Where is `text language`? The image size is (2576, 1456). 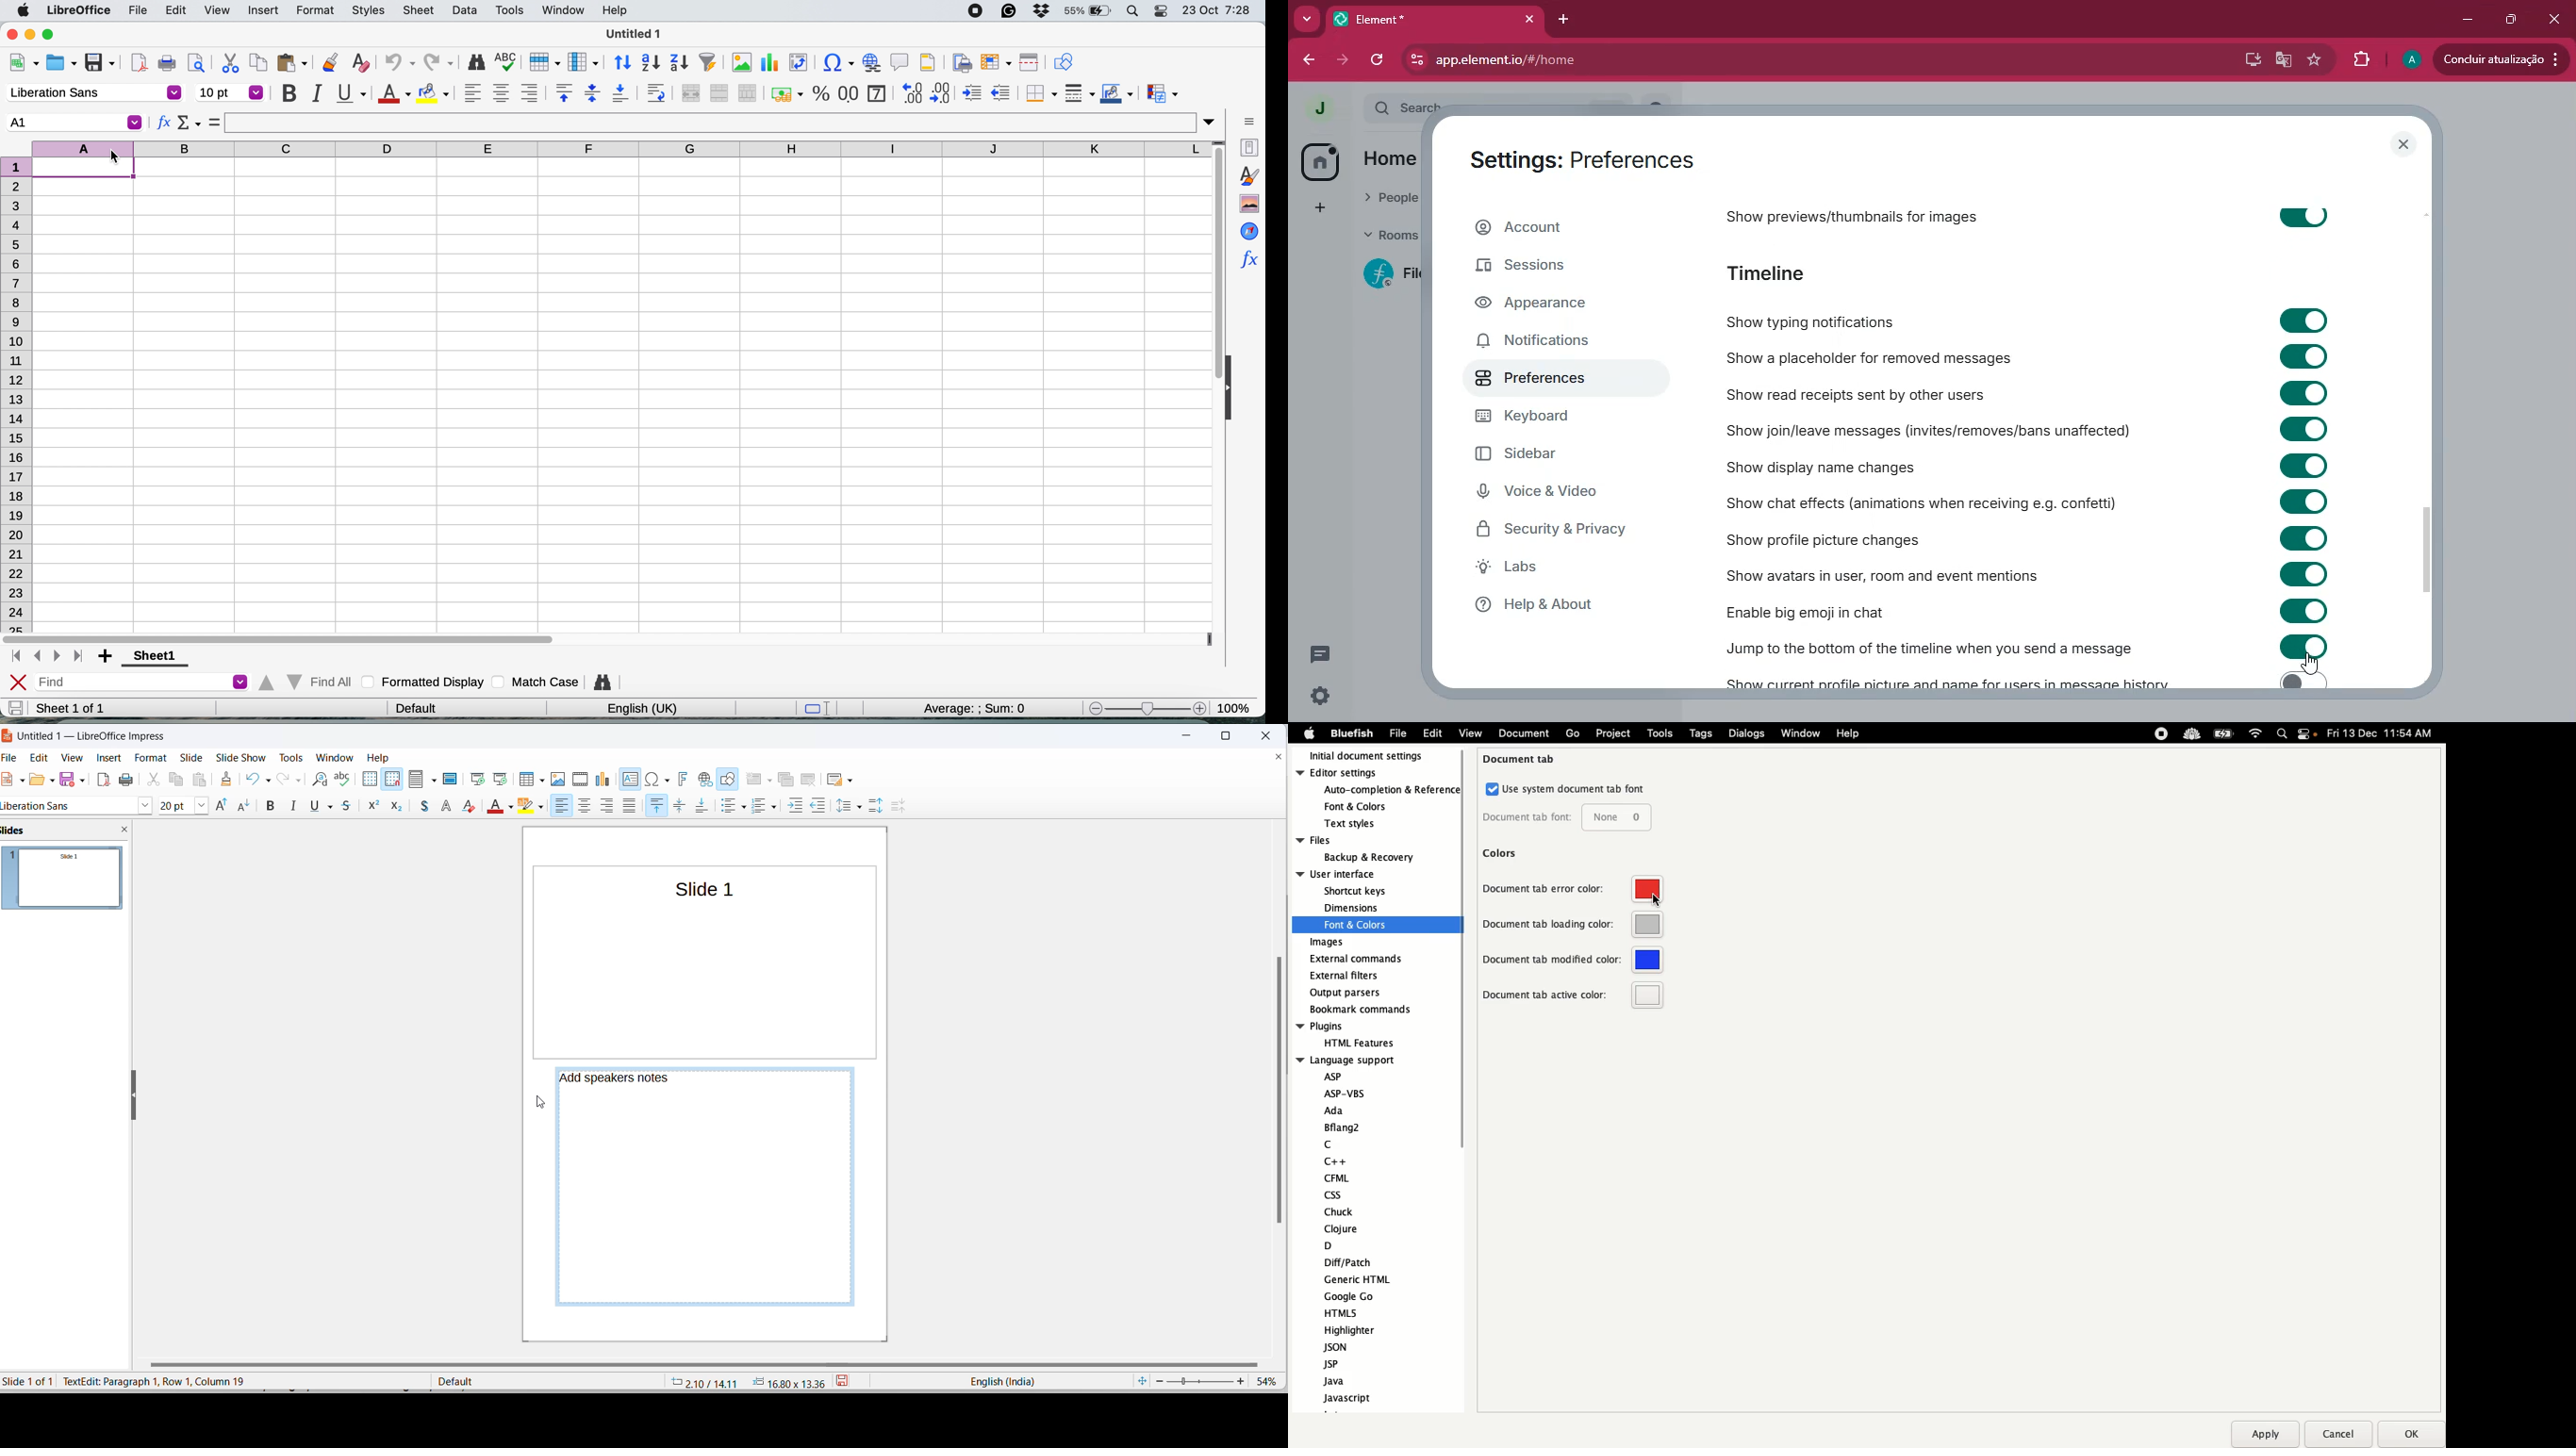 text language is located at coordinates (1003, 1381).